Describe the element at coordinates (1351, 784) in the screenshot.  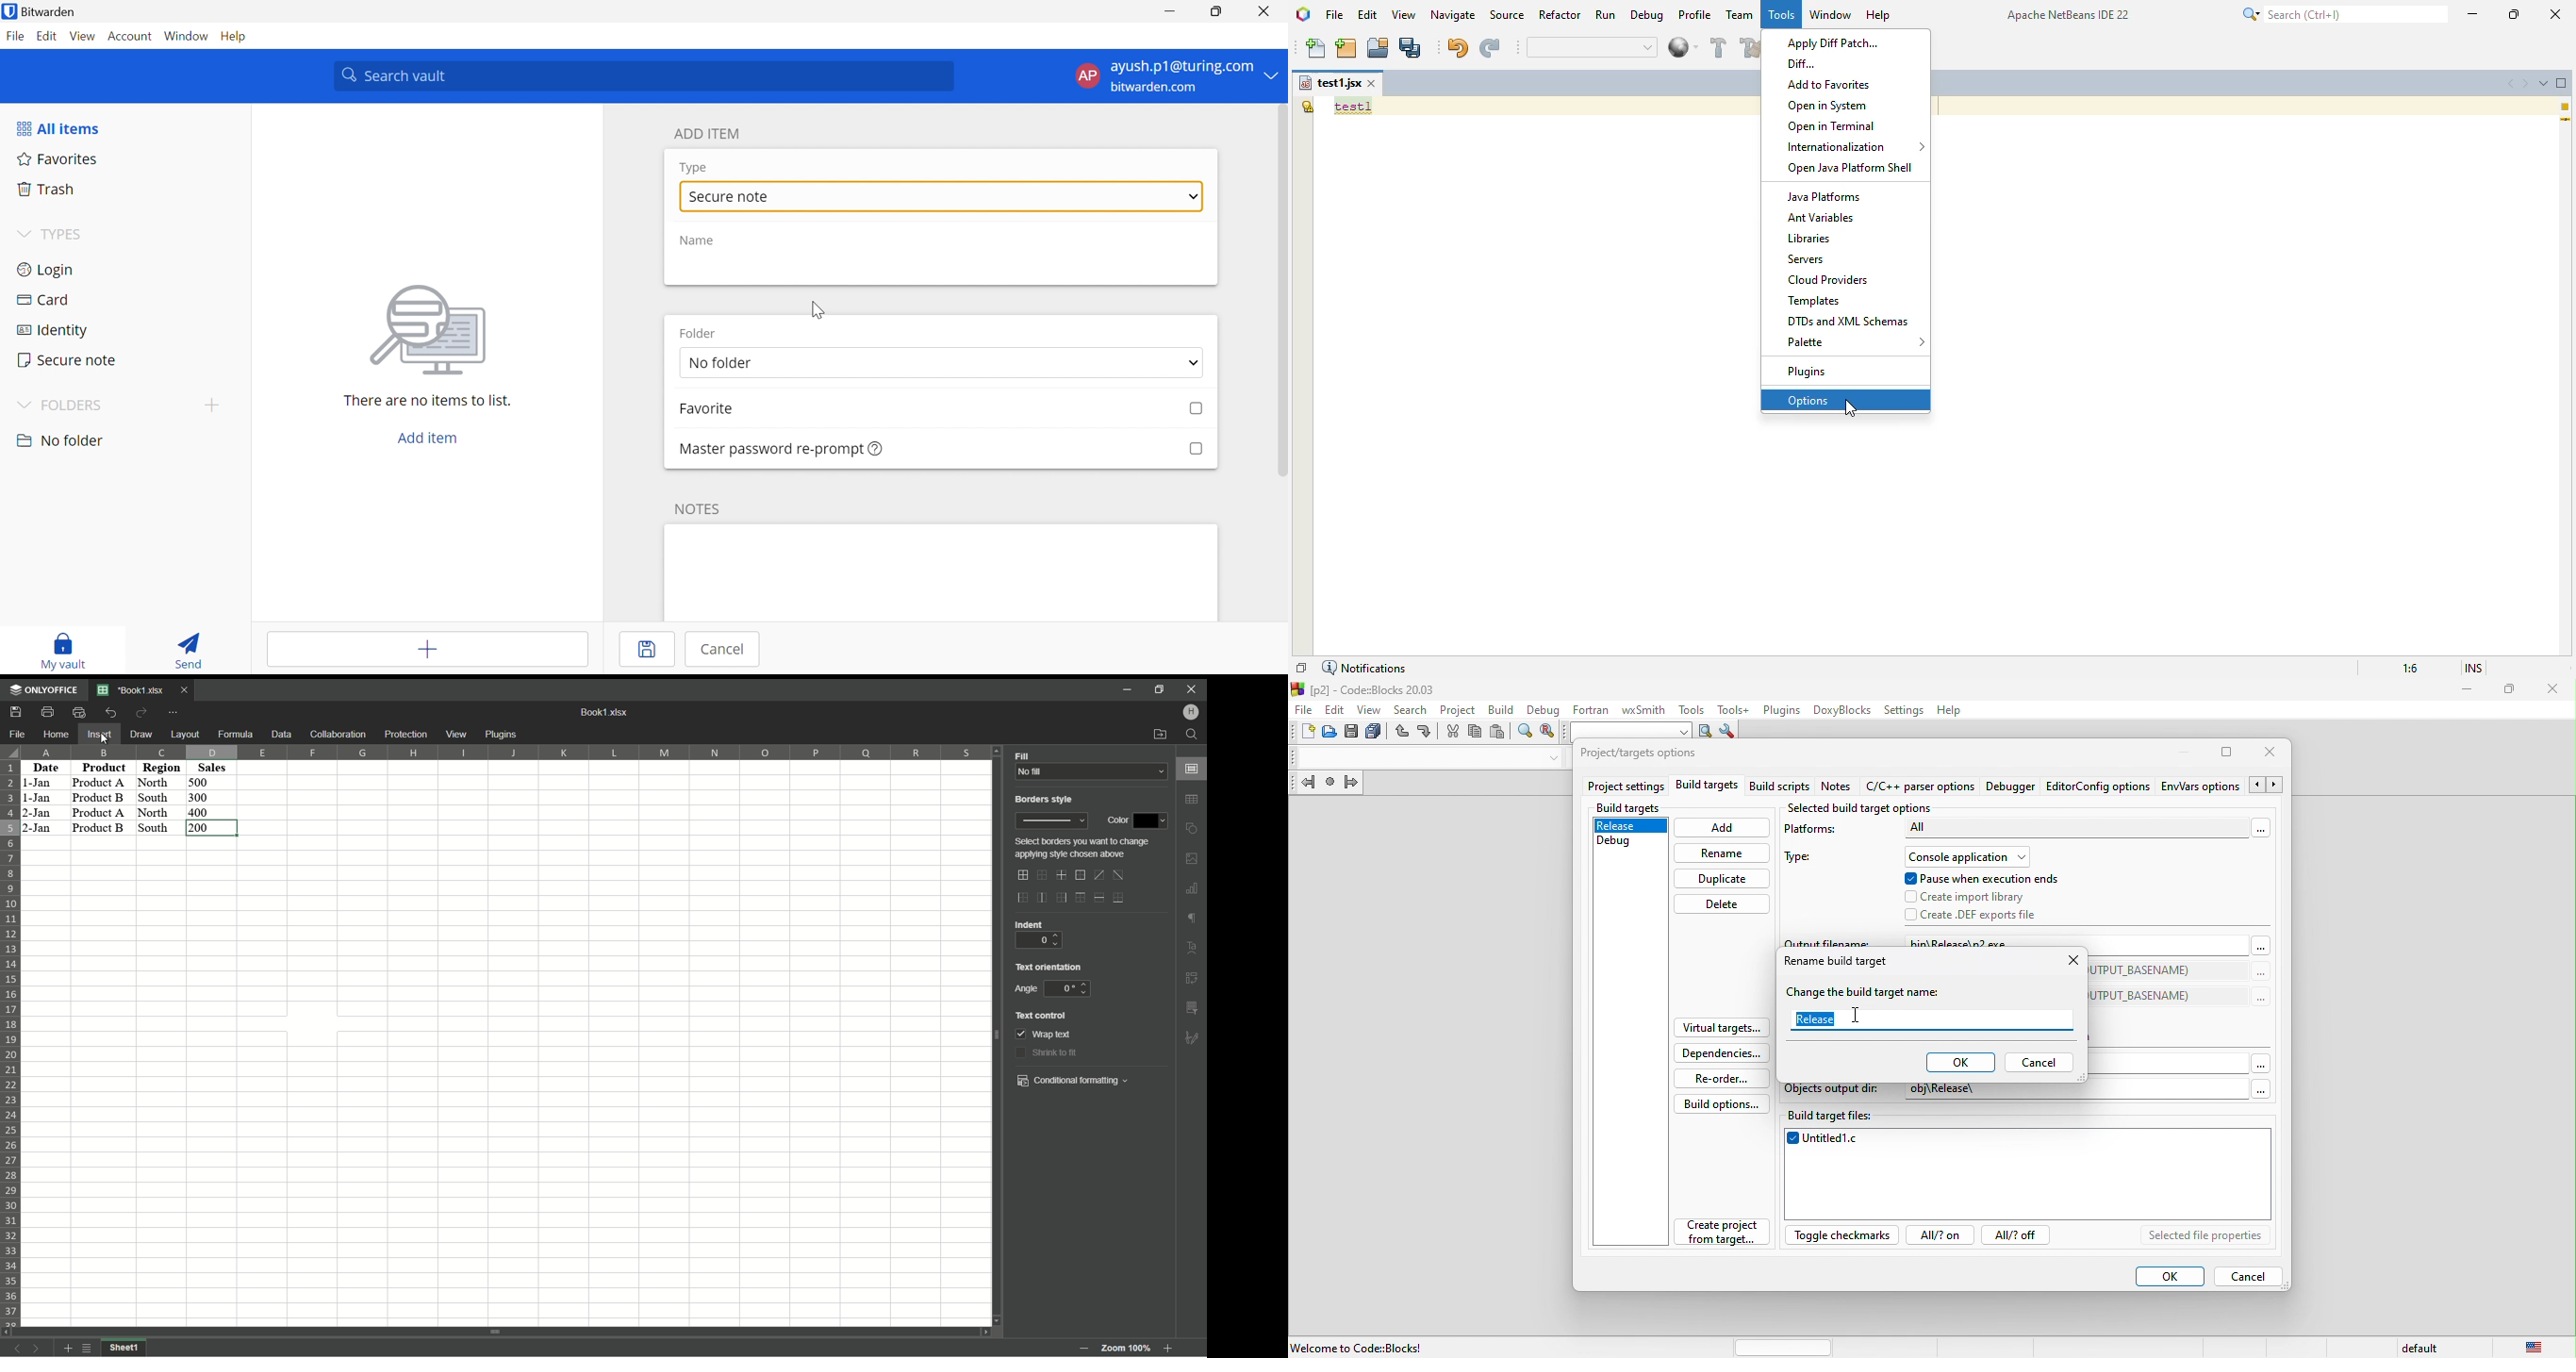
I see `jump forward ` at that location.